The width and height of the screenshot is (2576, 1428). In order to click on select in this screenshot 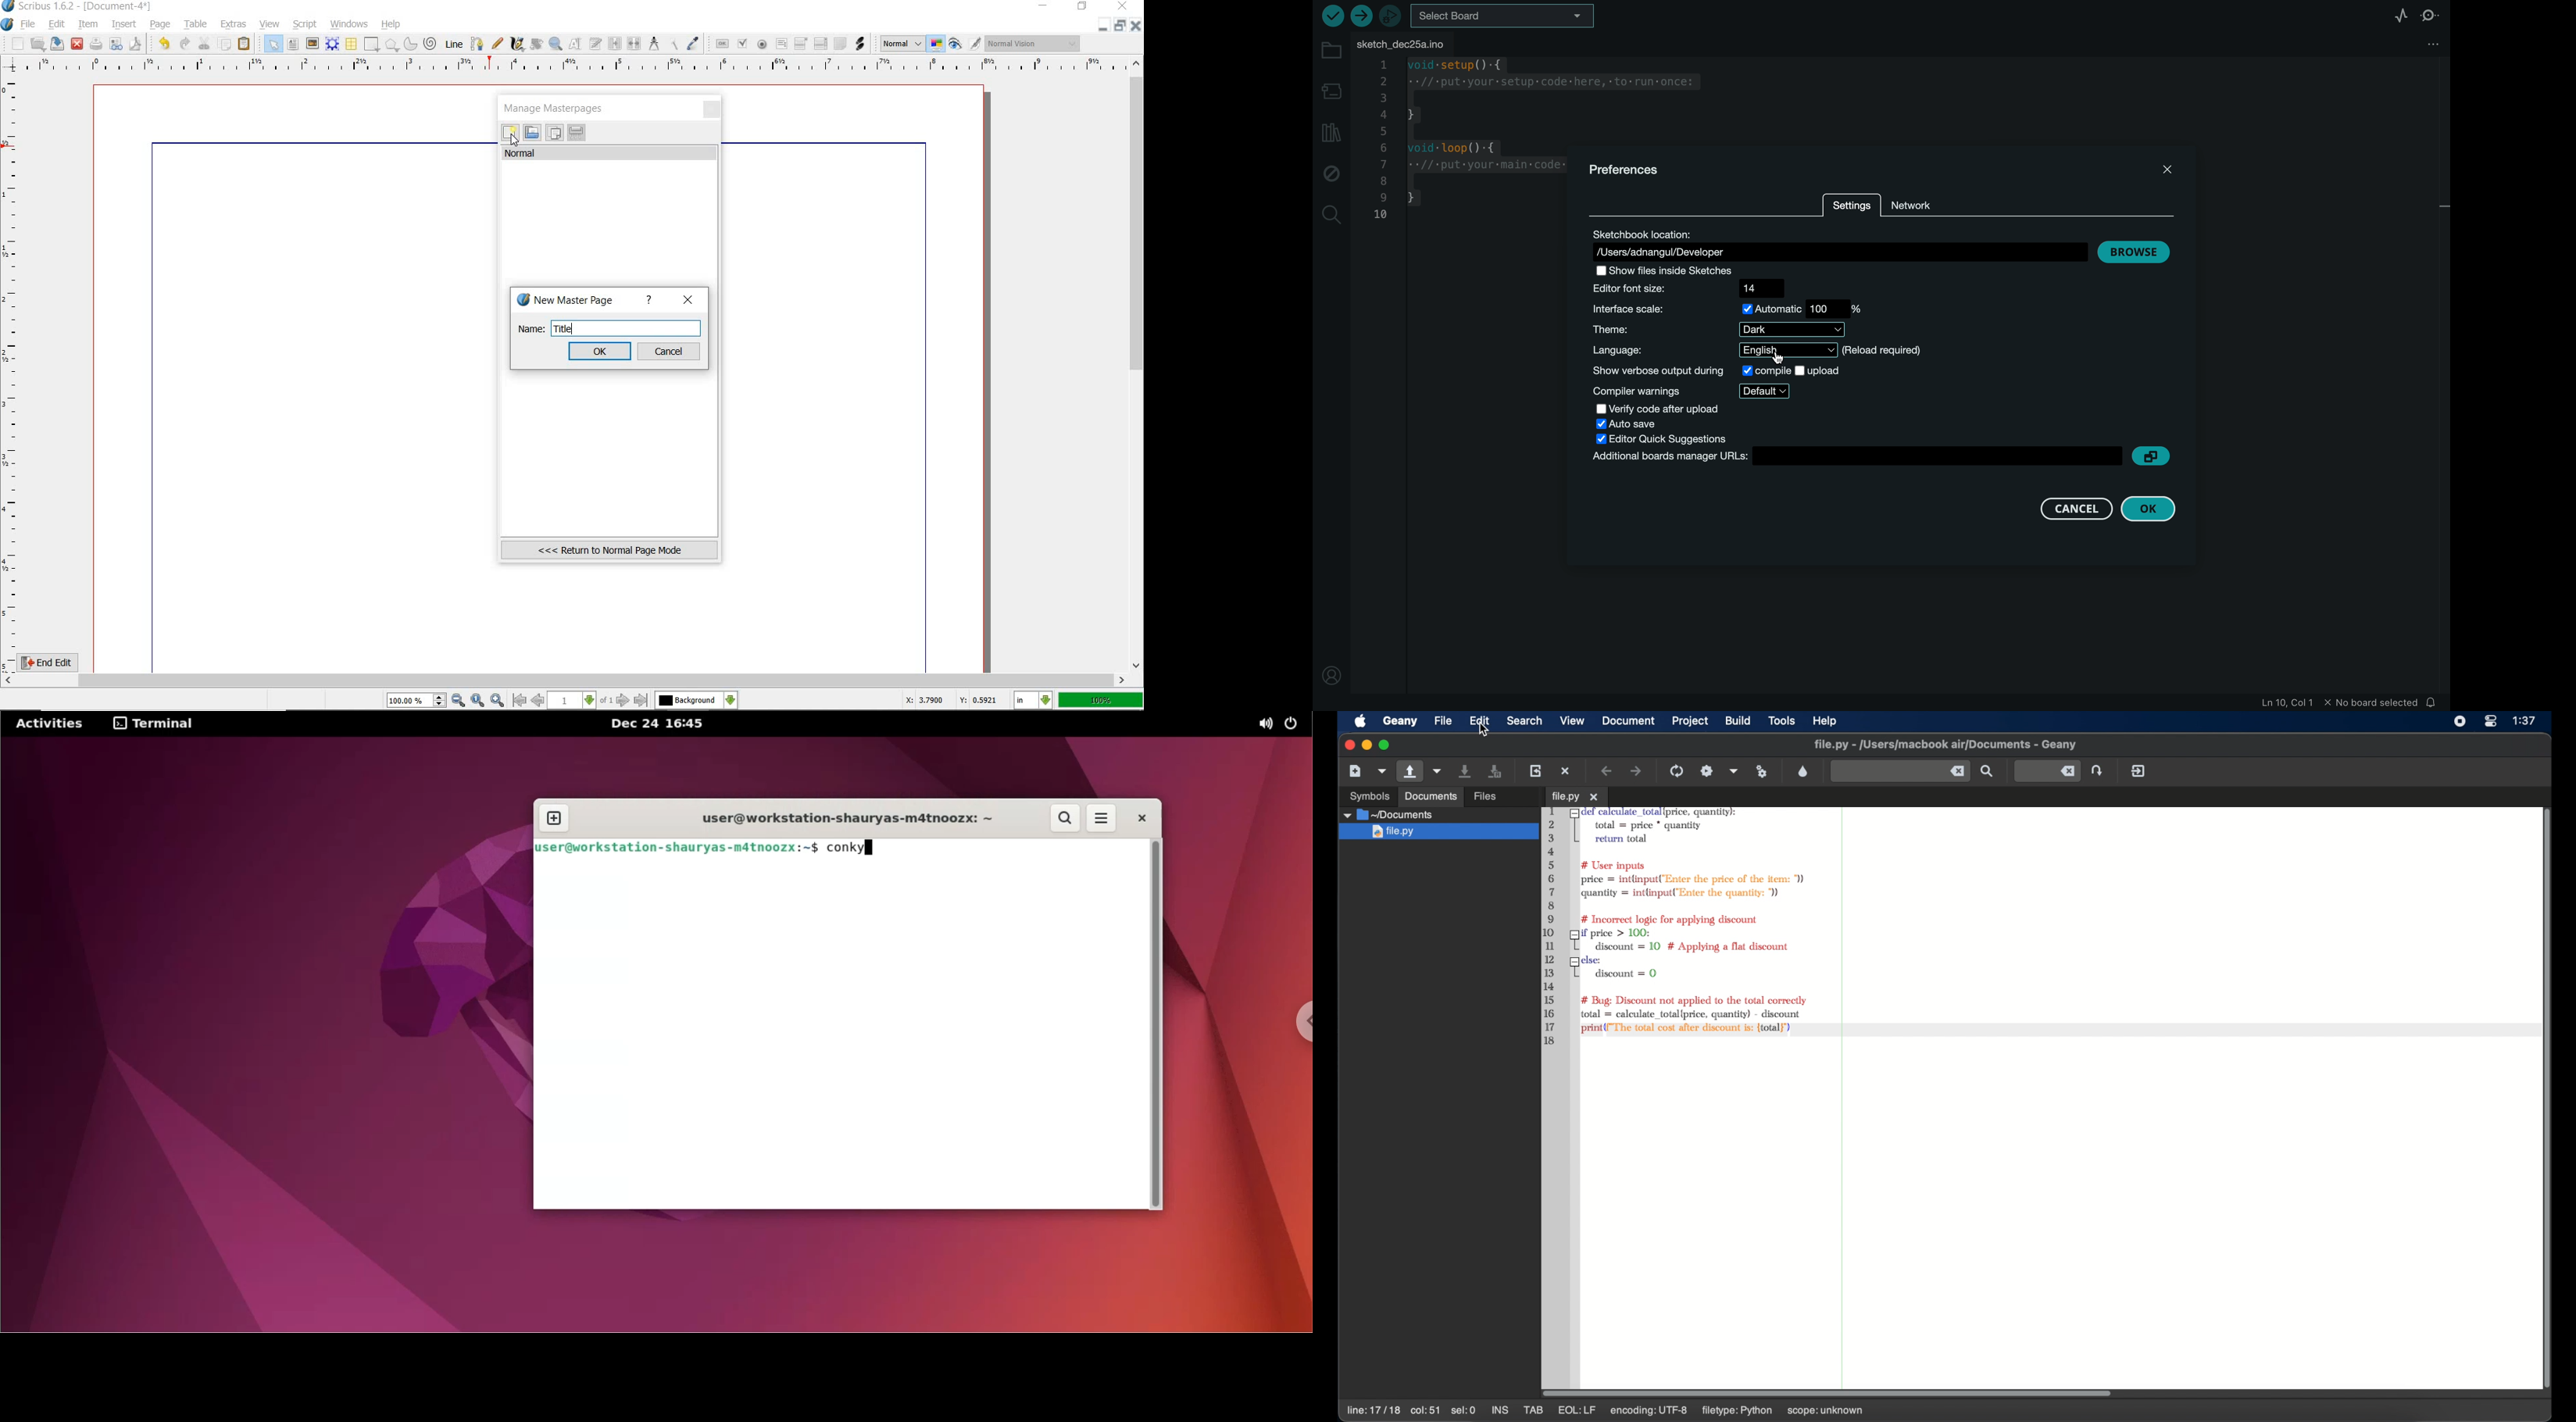, I will do `click(270, 44)`.